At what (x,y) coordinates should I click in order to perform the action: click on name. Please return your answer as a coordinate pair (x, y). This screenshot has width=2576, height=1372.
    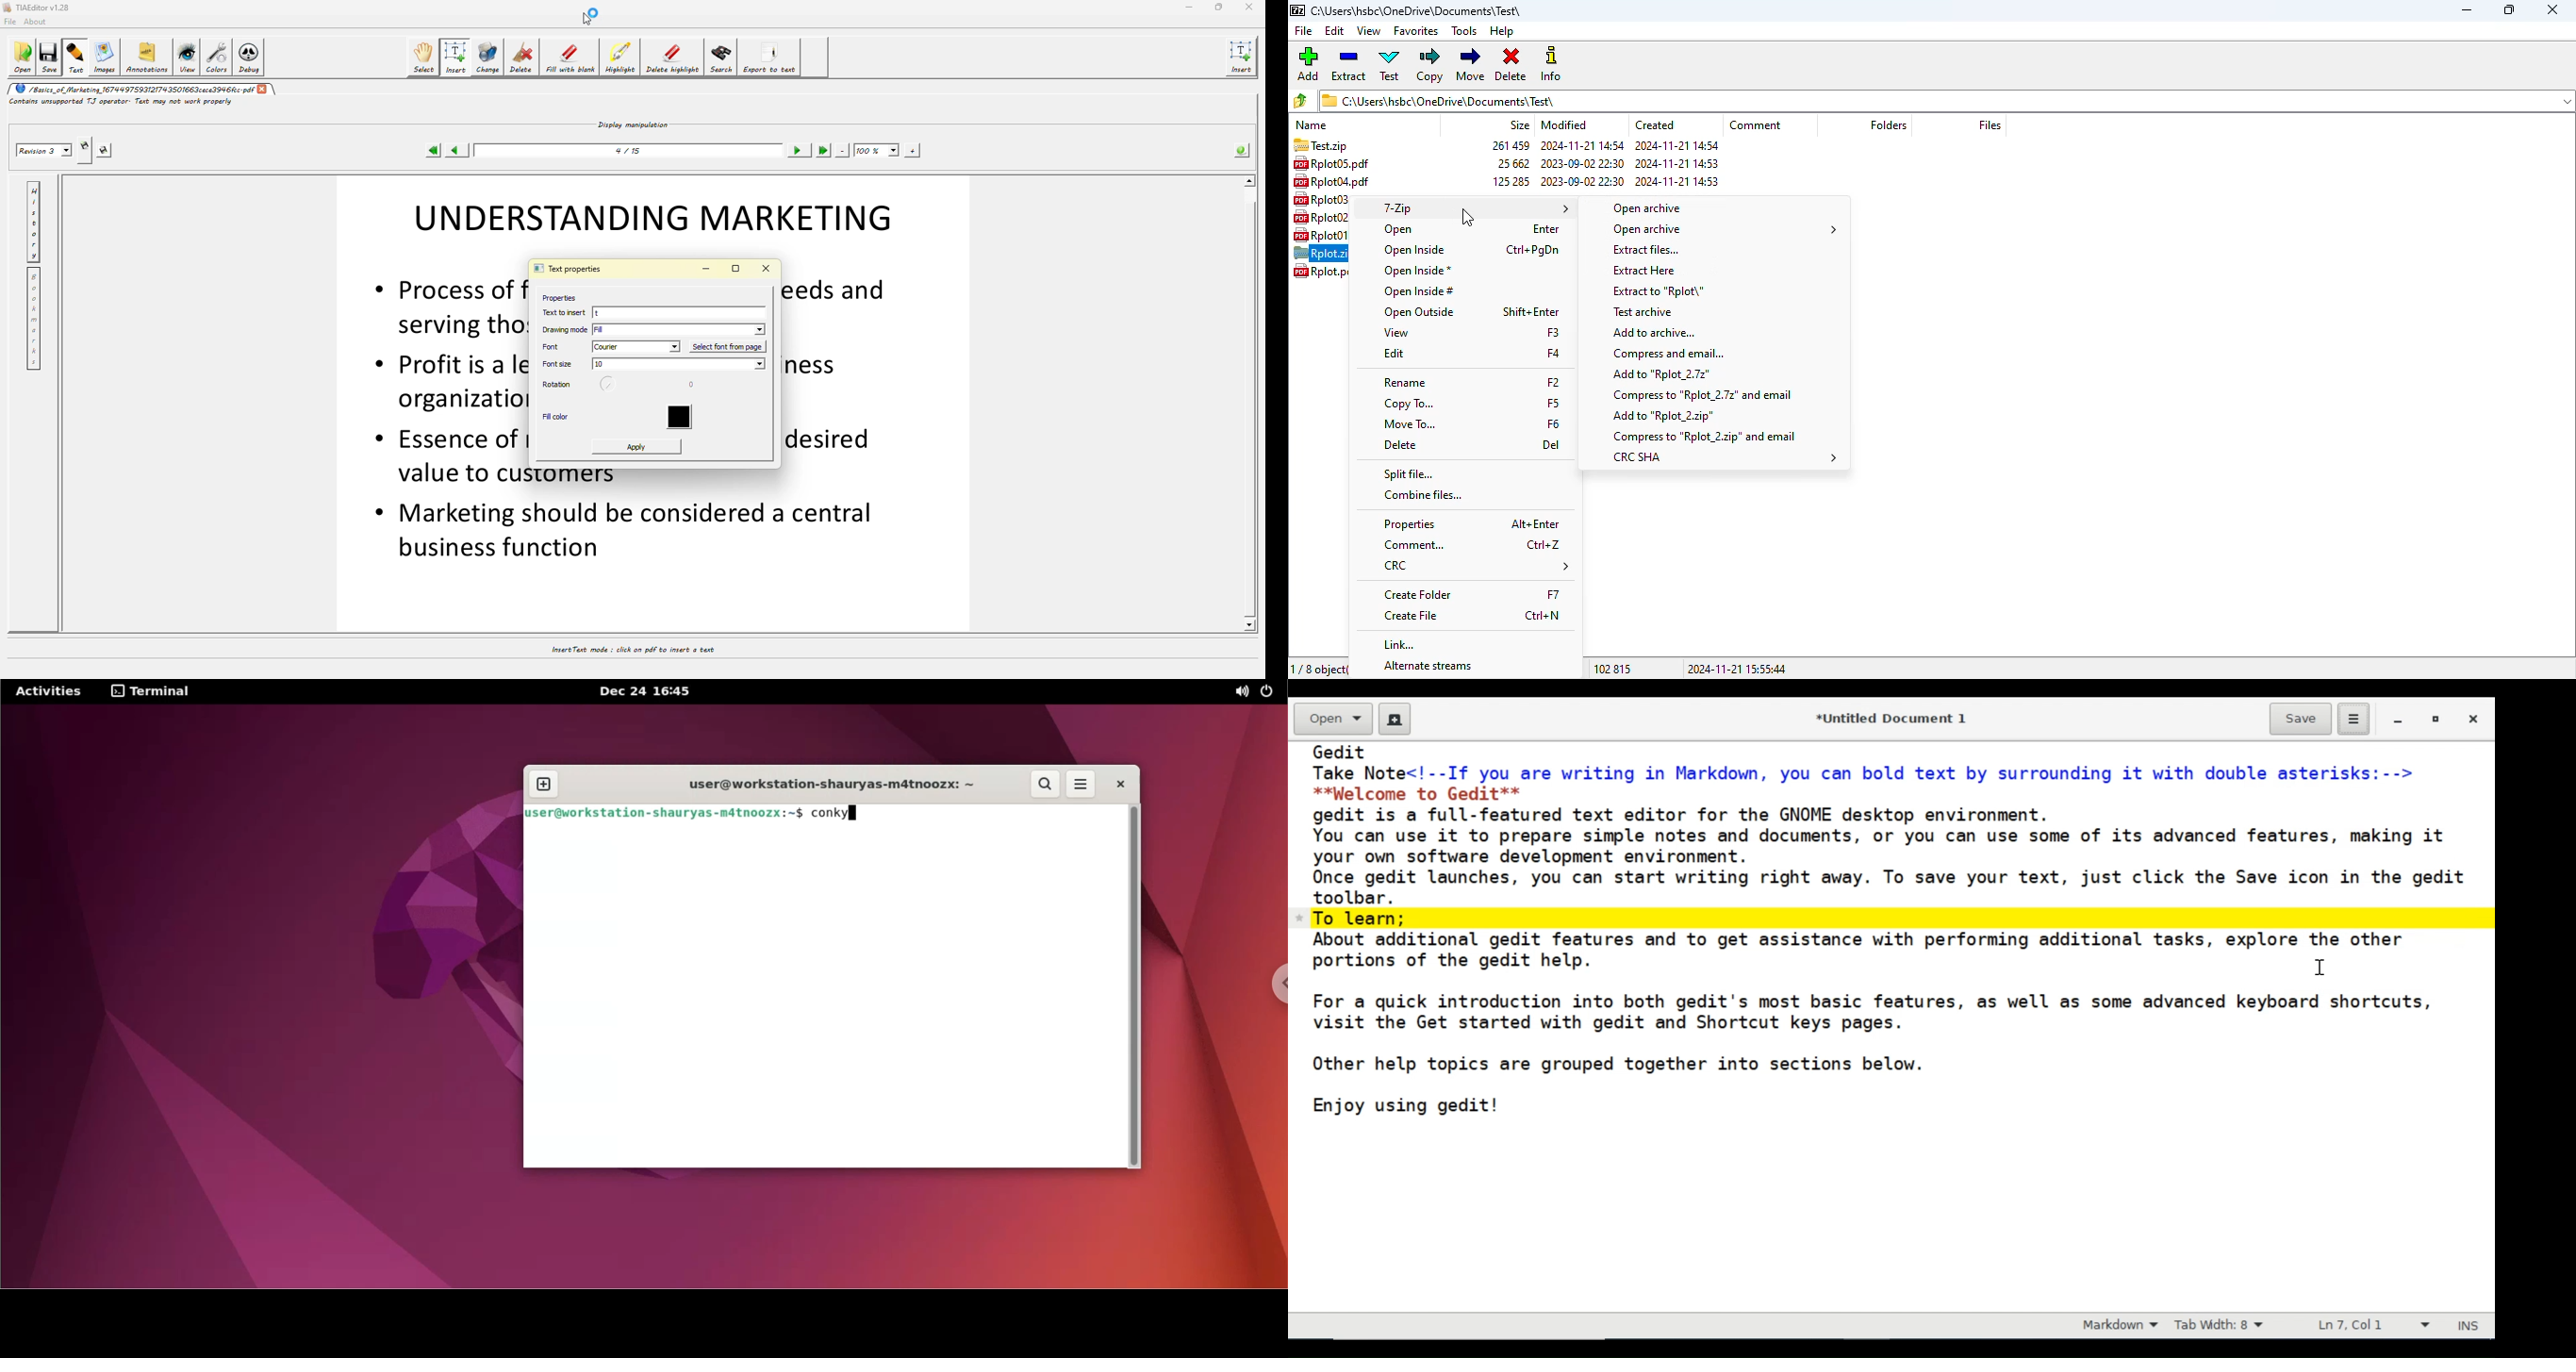
    Looking at the image, I should click on (1313, 124).